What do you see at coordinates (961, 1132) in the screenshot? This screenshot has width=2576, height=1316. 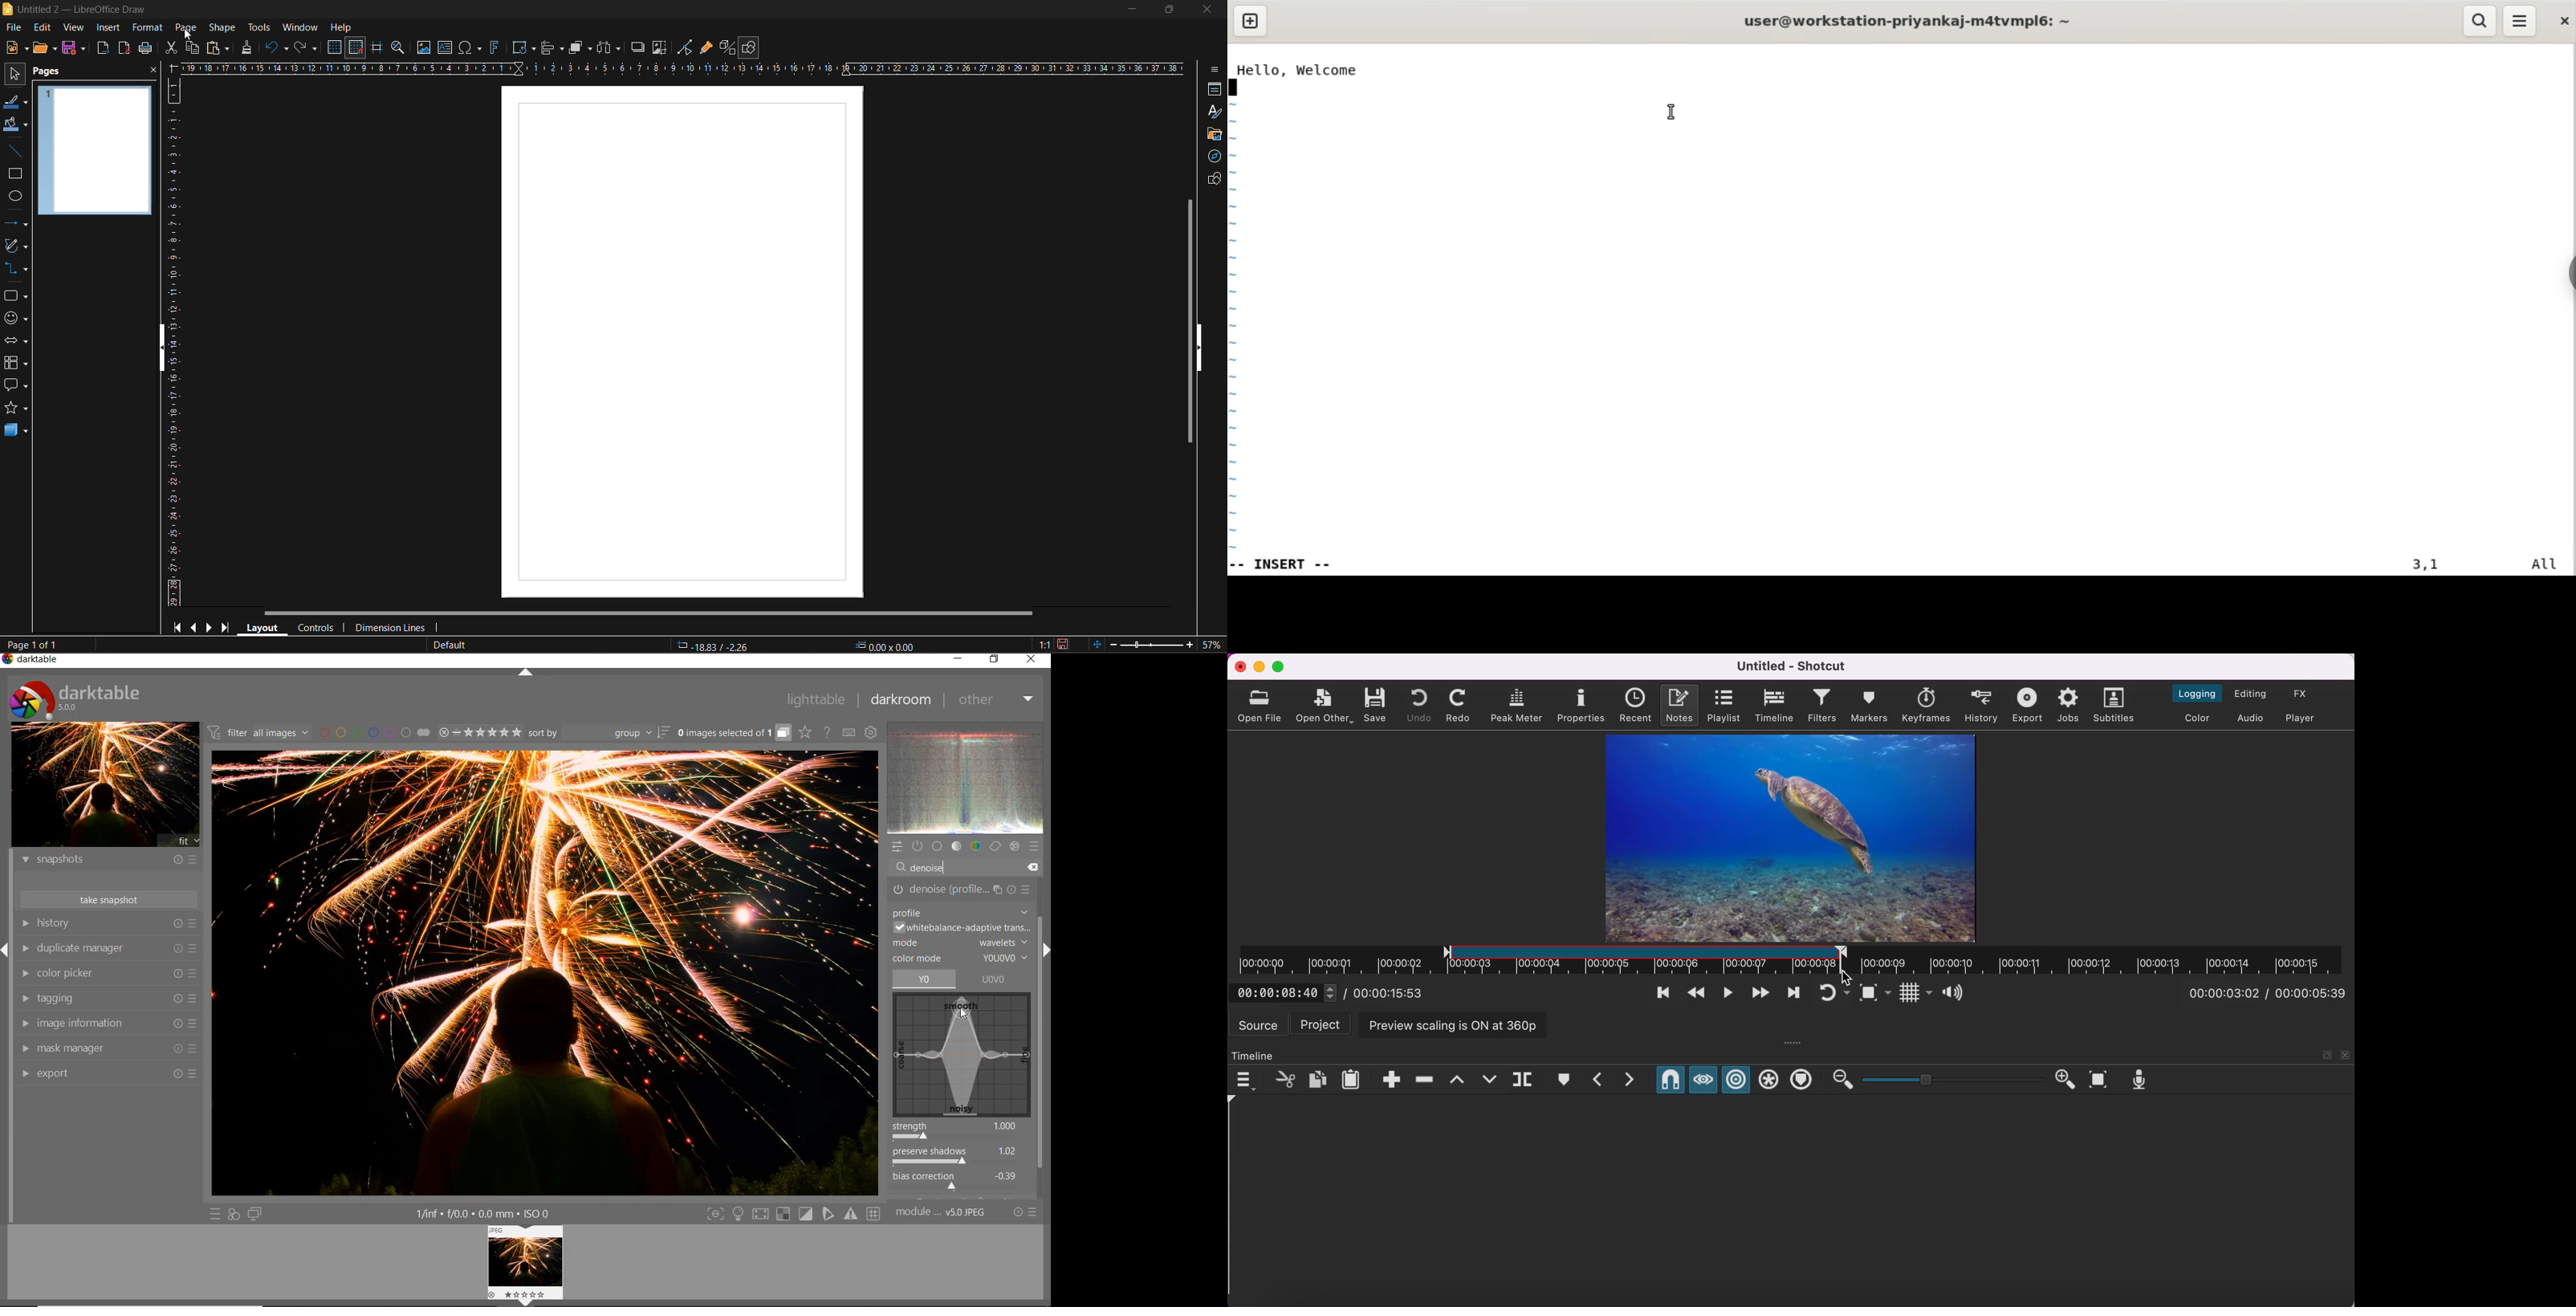 I see `strength` at bounding box center [961, 1132].